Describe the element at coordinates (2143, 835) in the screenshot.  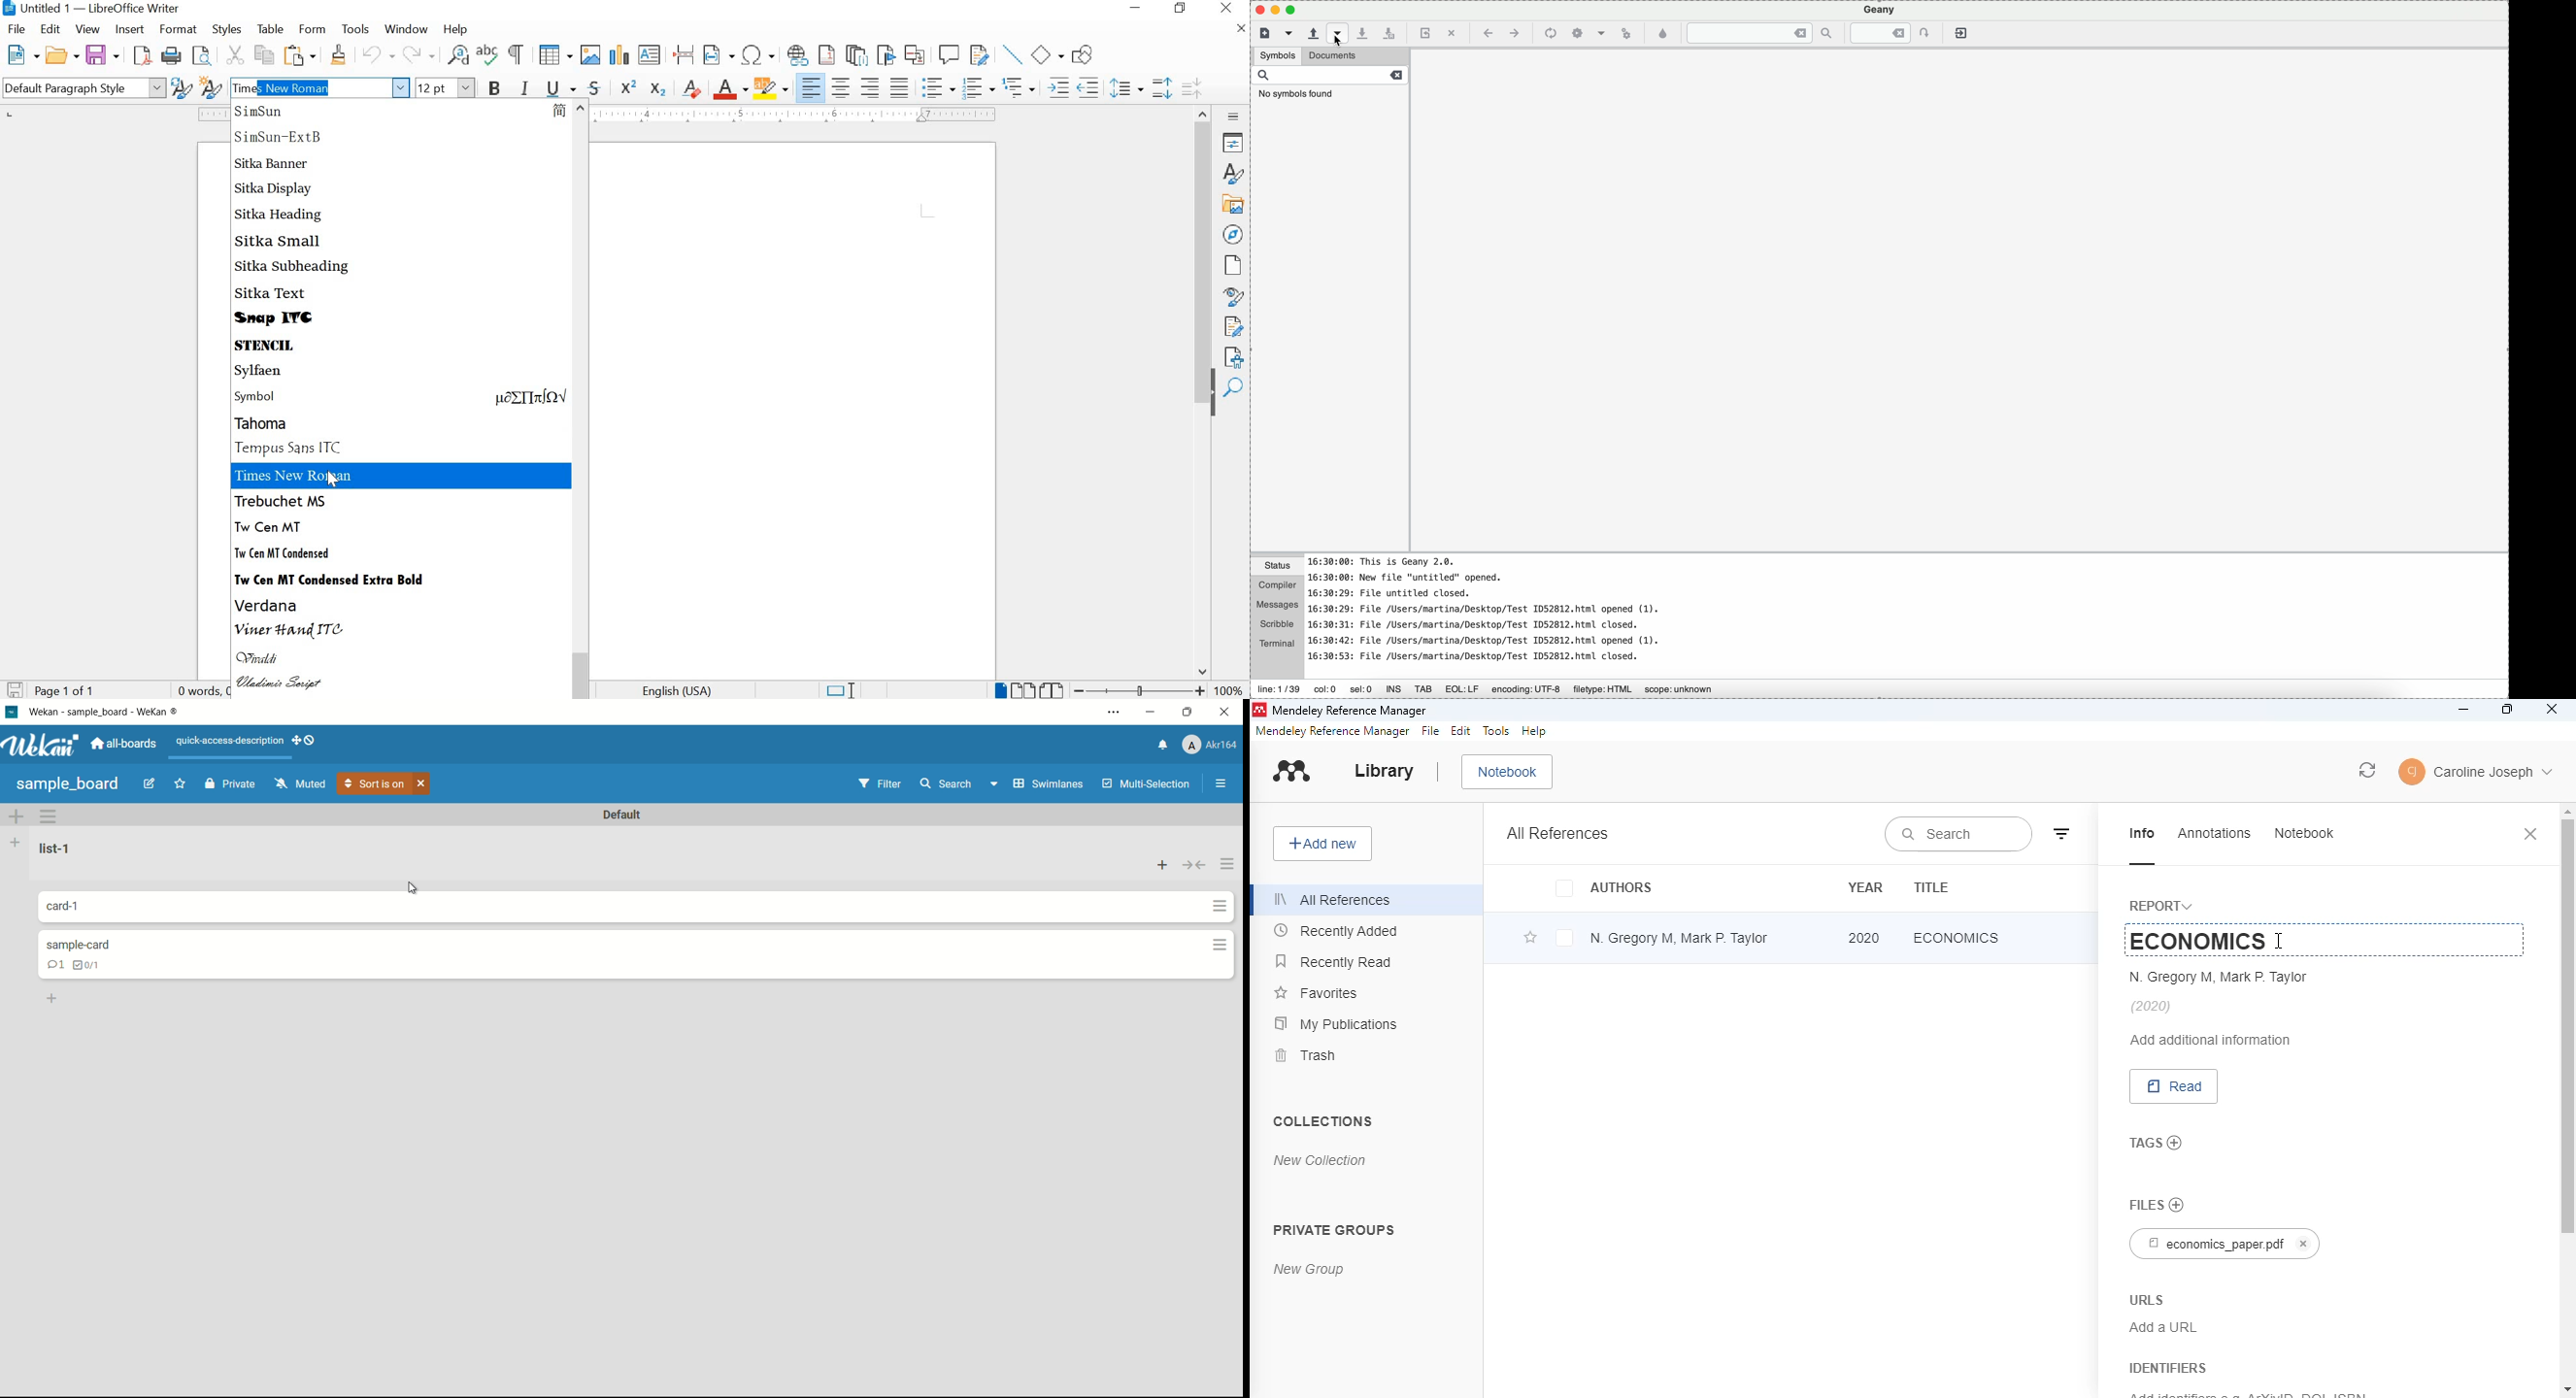
I see `info` at that location.